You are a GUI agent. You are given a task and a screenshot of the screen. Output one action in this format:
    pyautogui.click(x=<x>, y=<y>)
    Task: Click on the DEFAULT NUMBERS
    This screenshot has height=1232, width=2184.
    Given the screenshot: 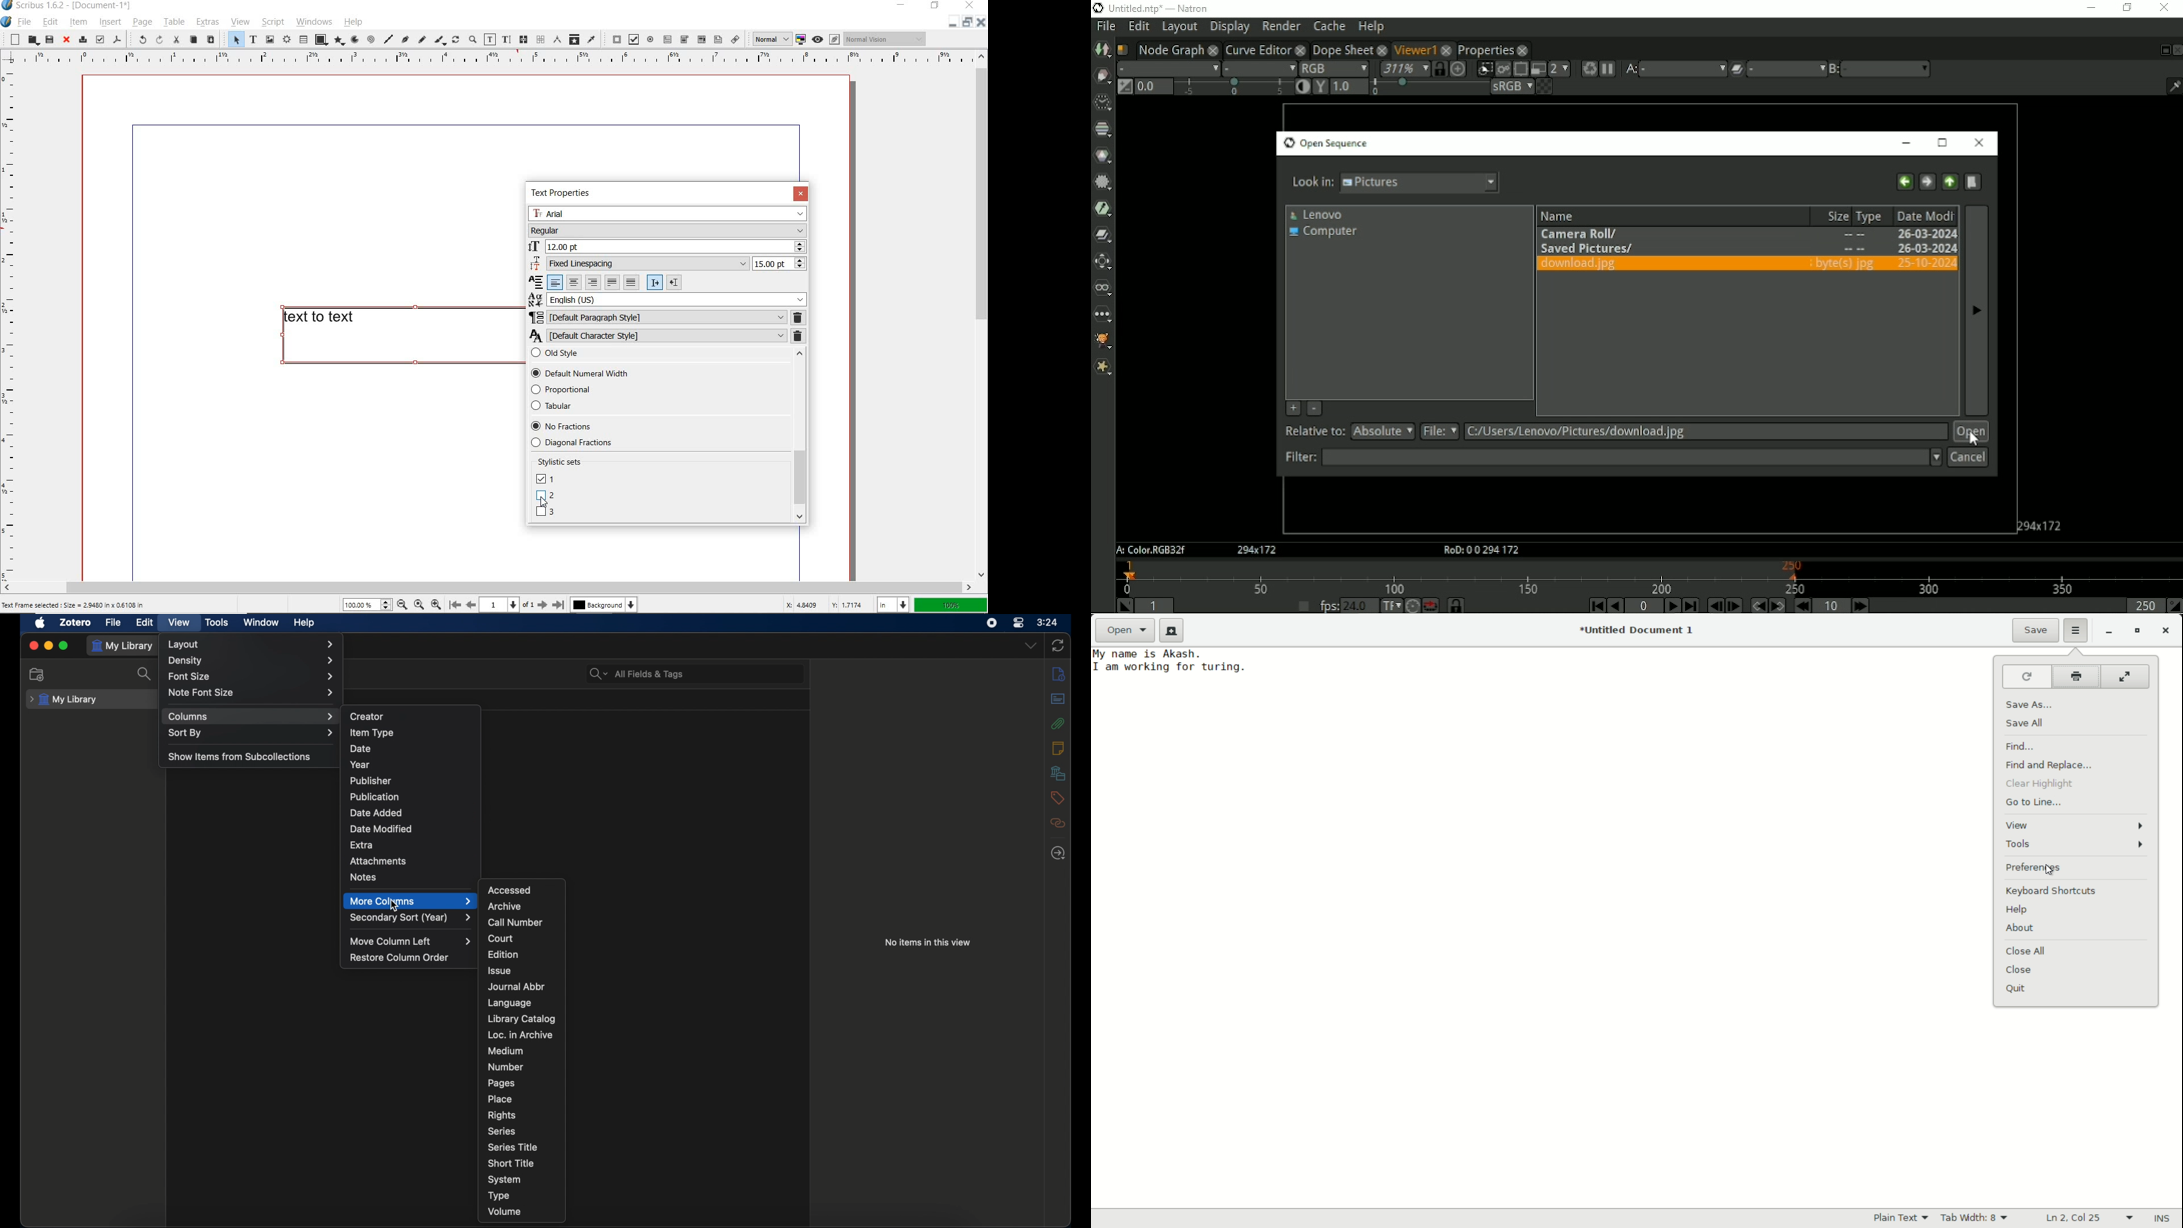 What is the action you would take?
    pyautogui.click(x=543, y=495)
    